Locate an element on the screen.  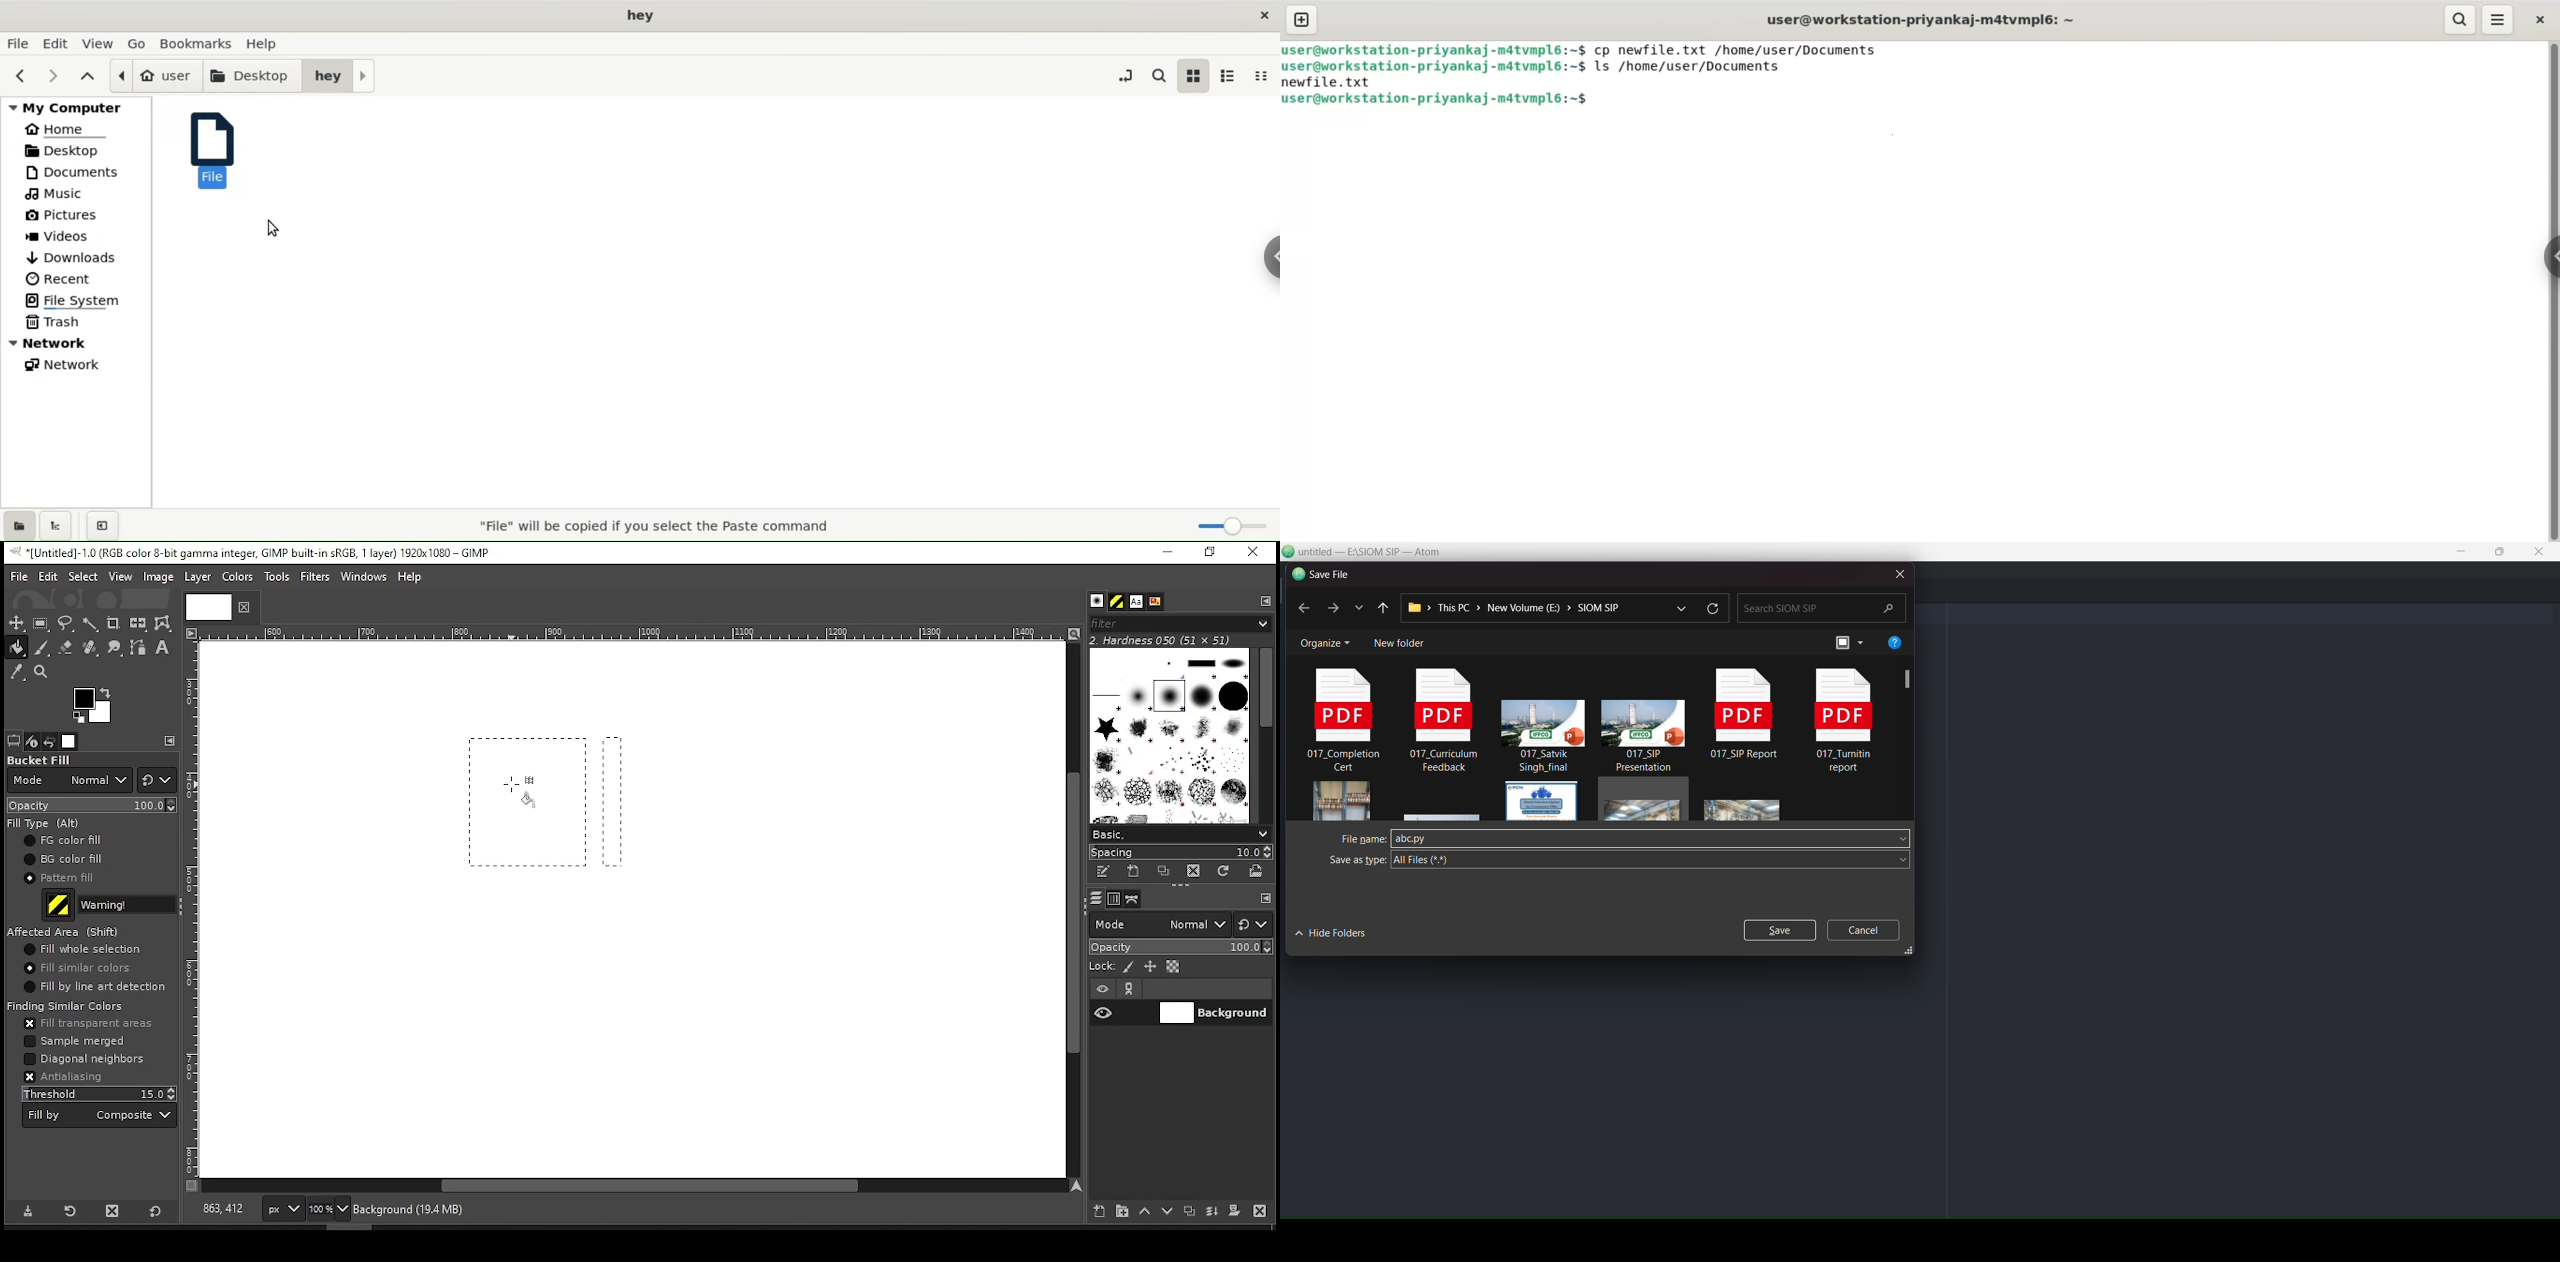
image is located at coordinates (1743, 809).